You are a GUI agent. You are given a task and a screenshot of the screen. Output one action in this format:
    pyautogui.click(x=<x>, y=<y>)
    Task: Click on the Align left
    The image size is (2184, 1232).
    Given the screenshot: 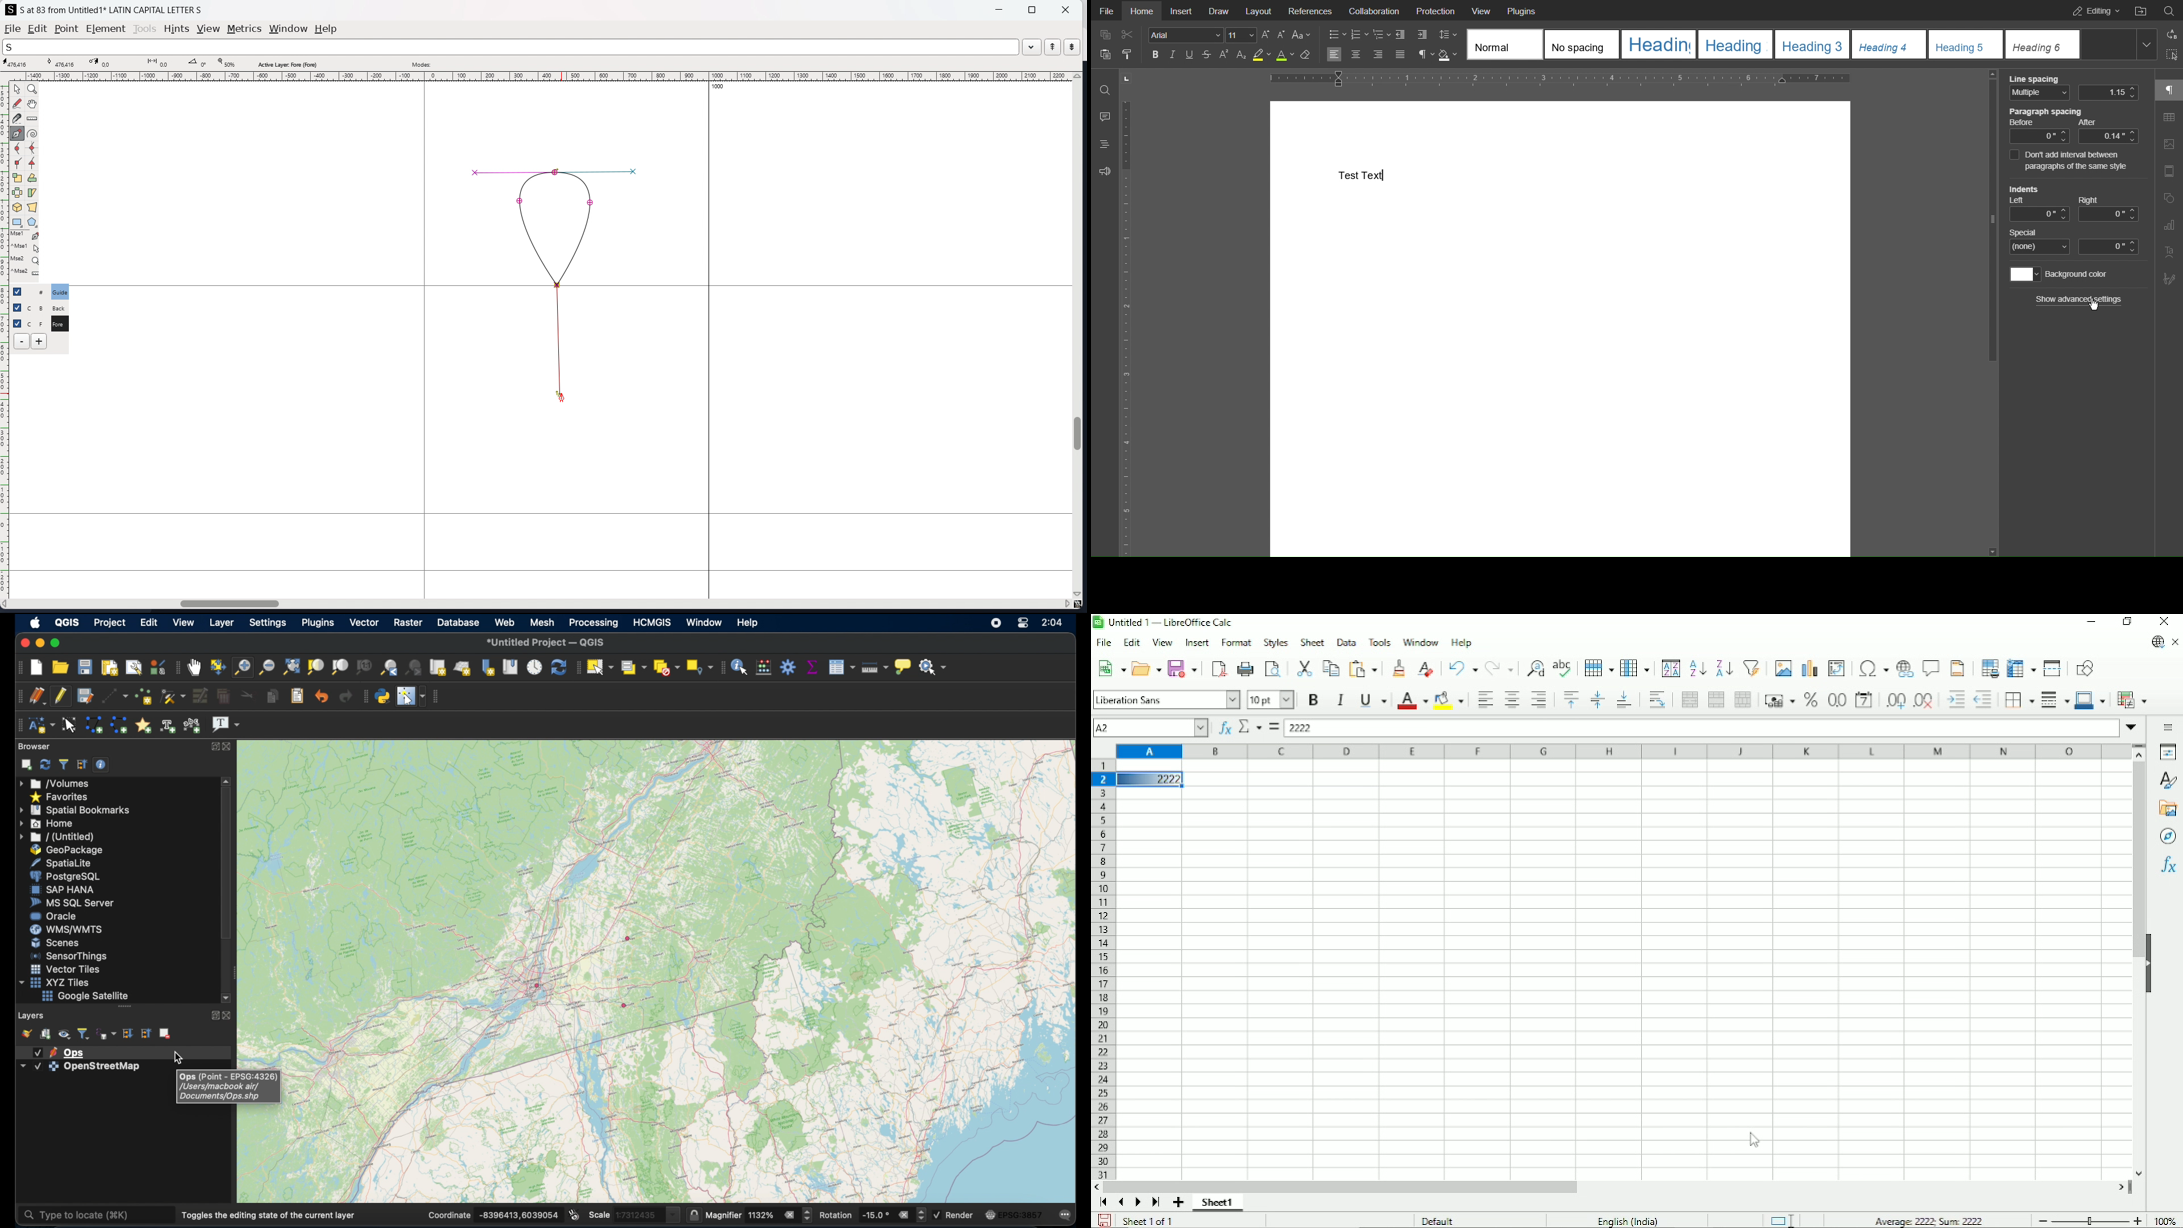 What is the action you would take?
    pyautogui.click(x=1483, y=699)
    